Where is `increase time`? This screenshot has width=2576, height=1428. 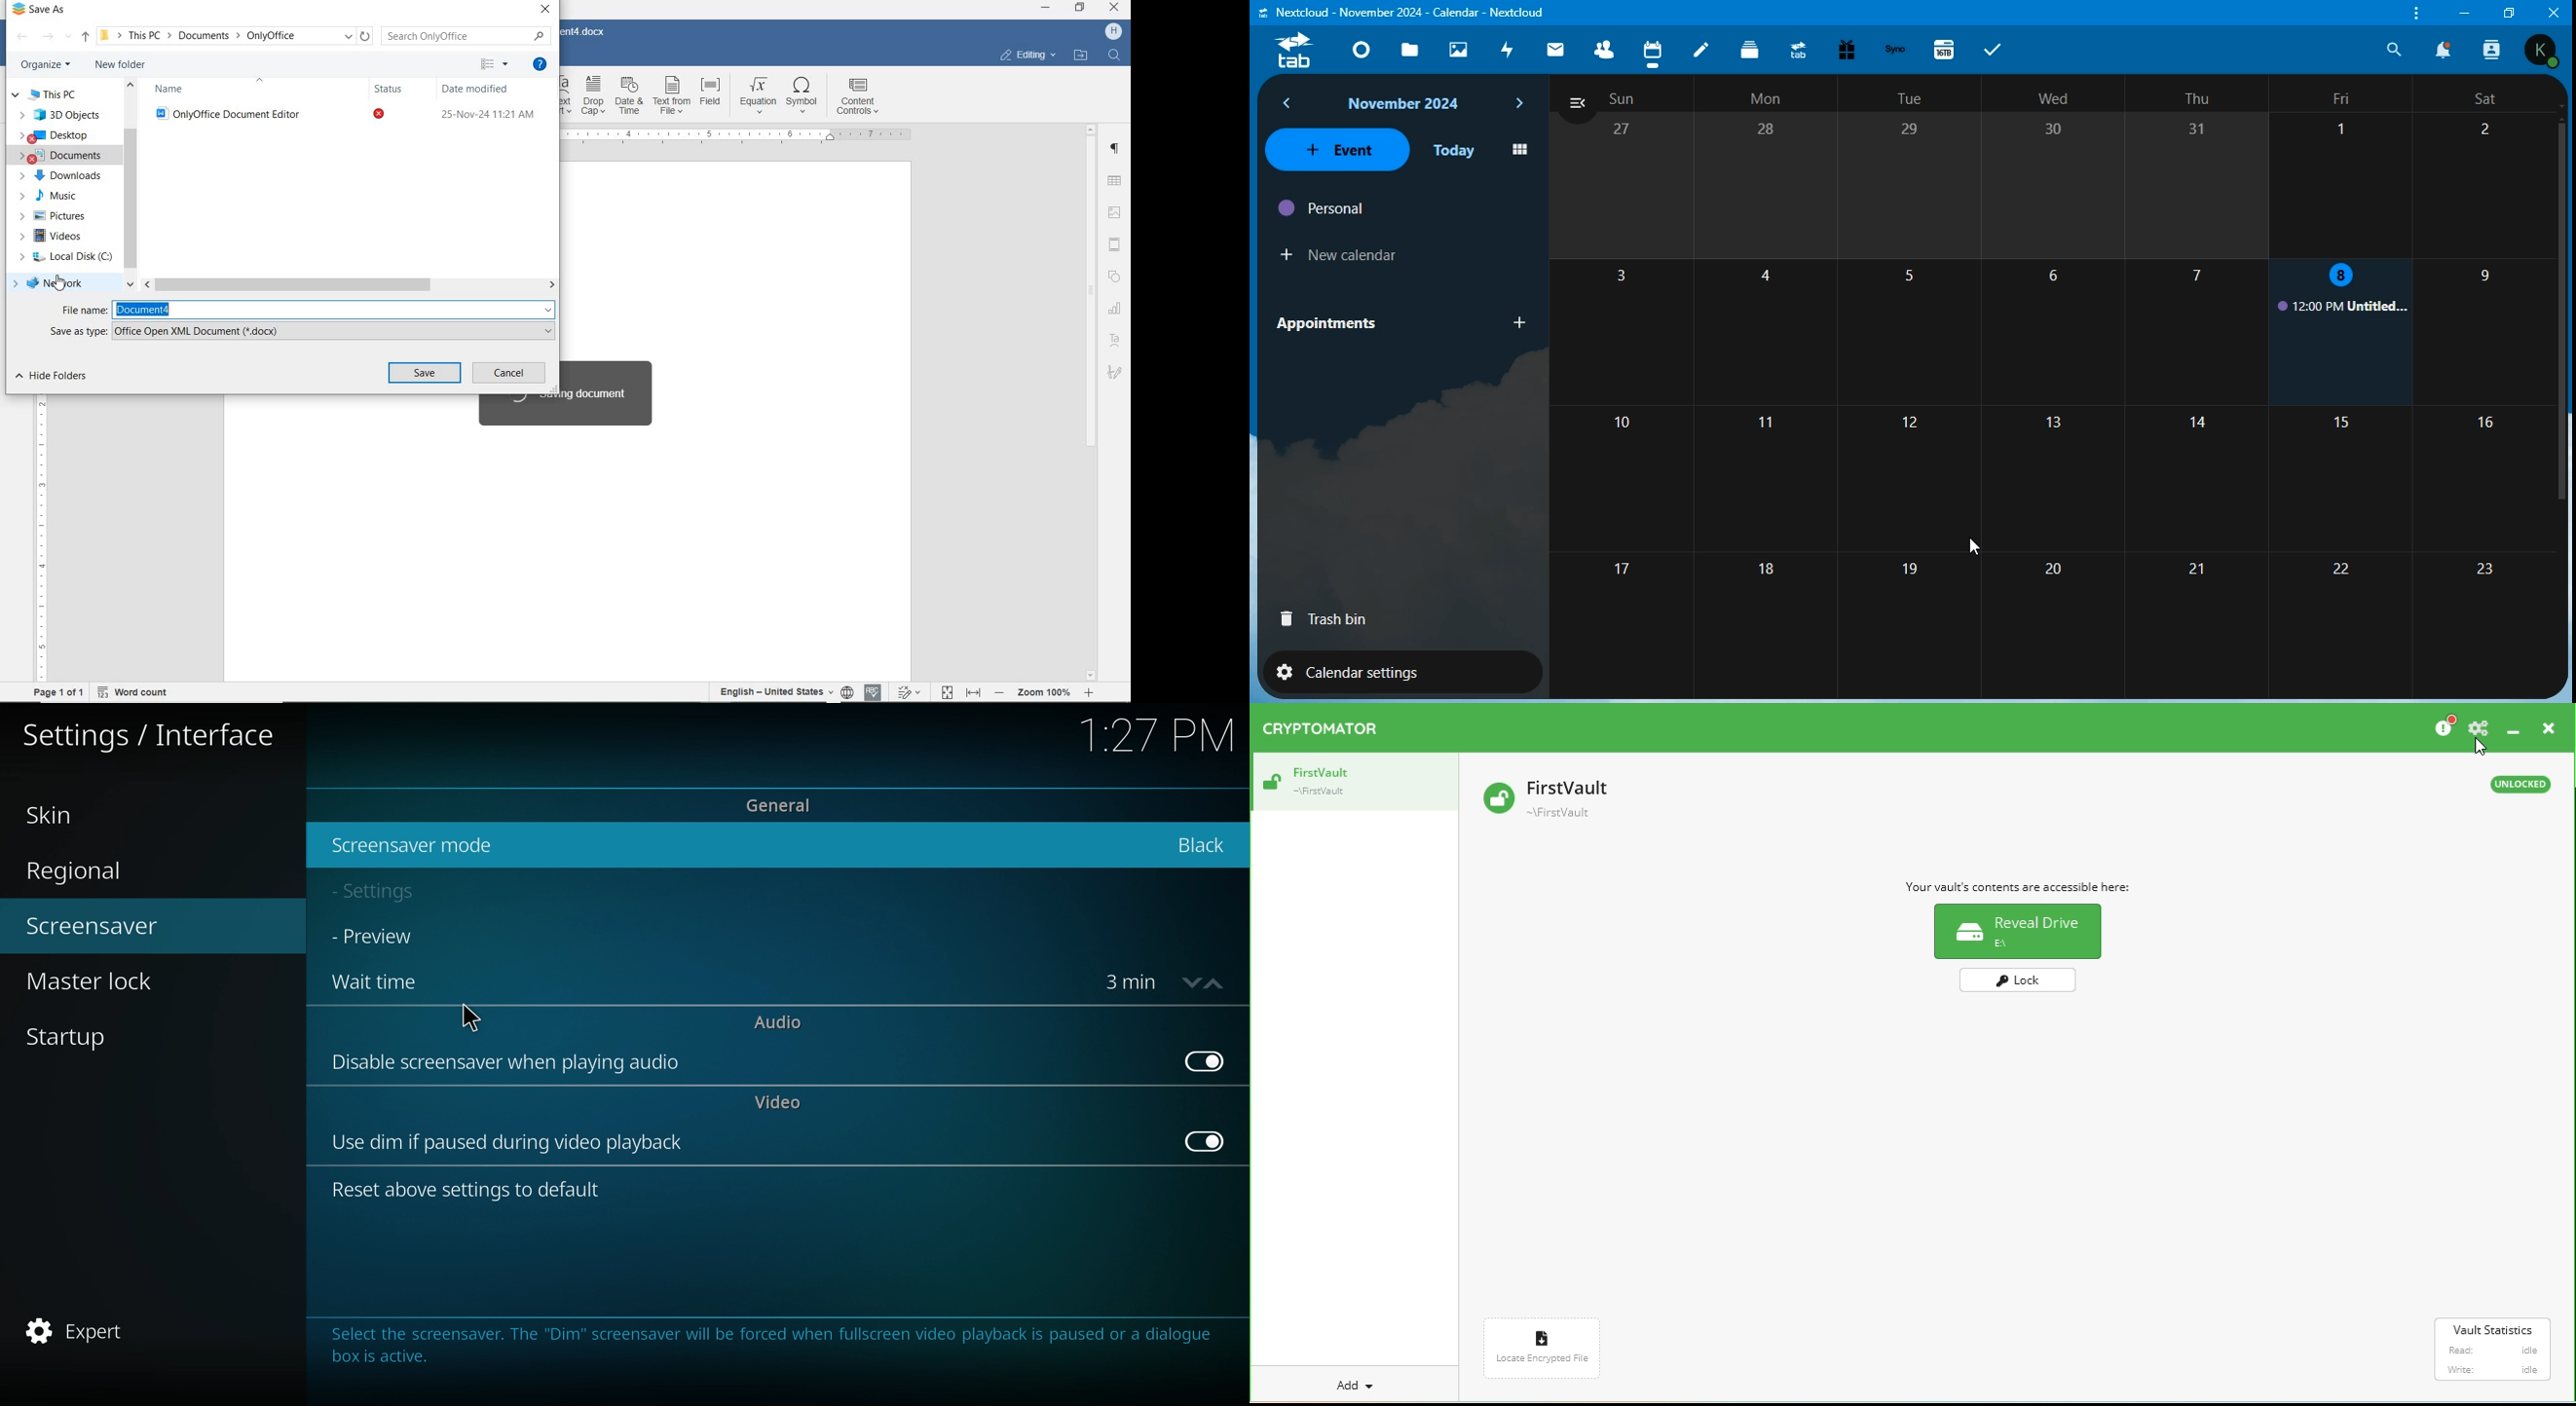
increase time is located at coordinates (1216, 986).